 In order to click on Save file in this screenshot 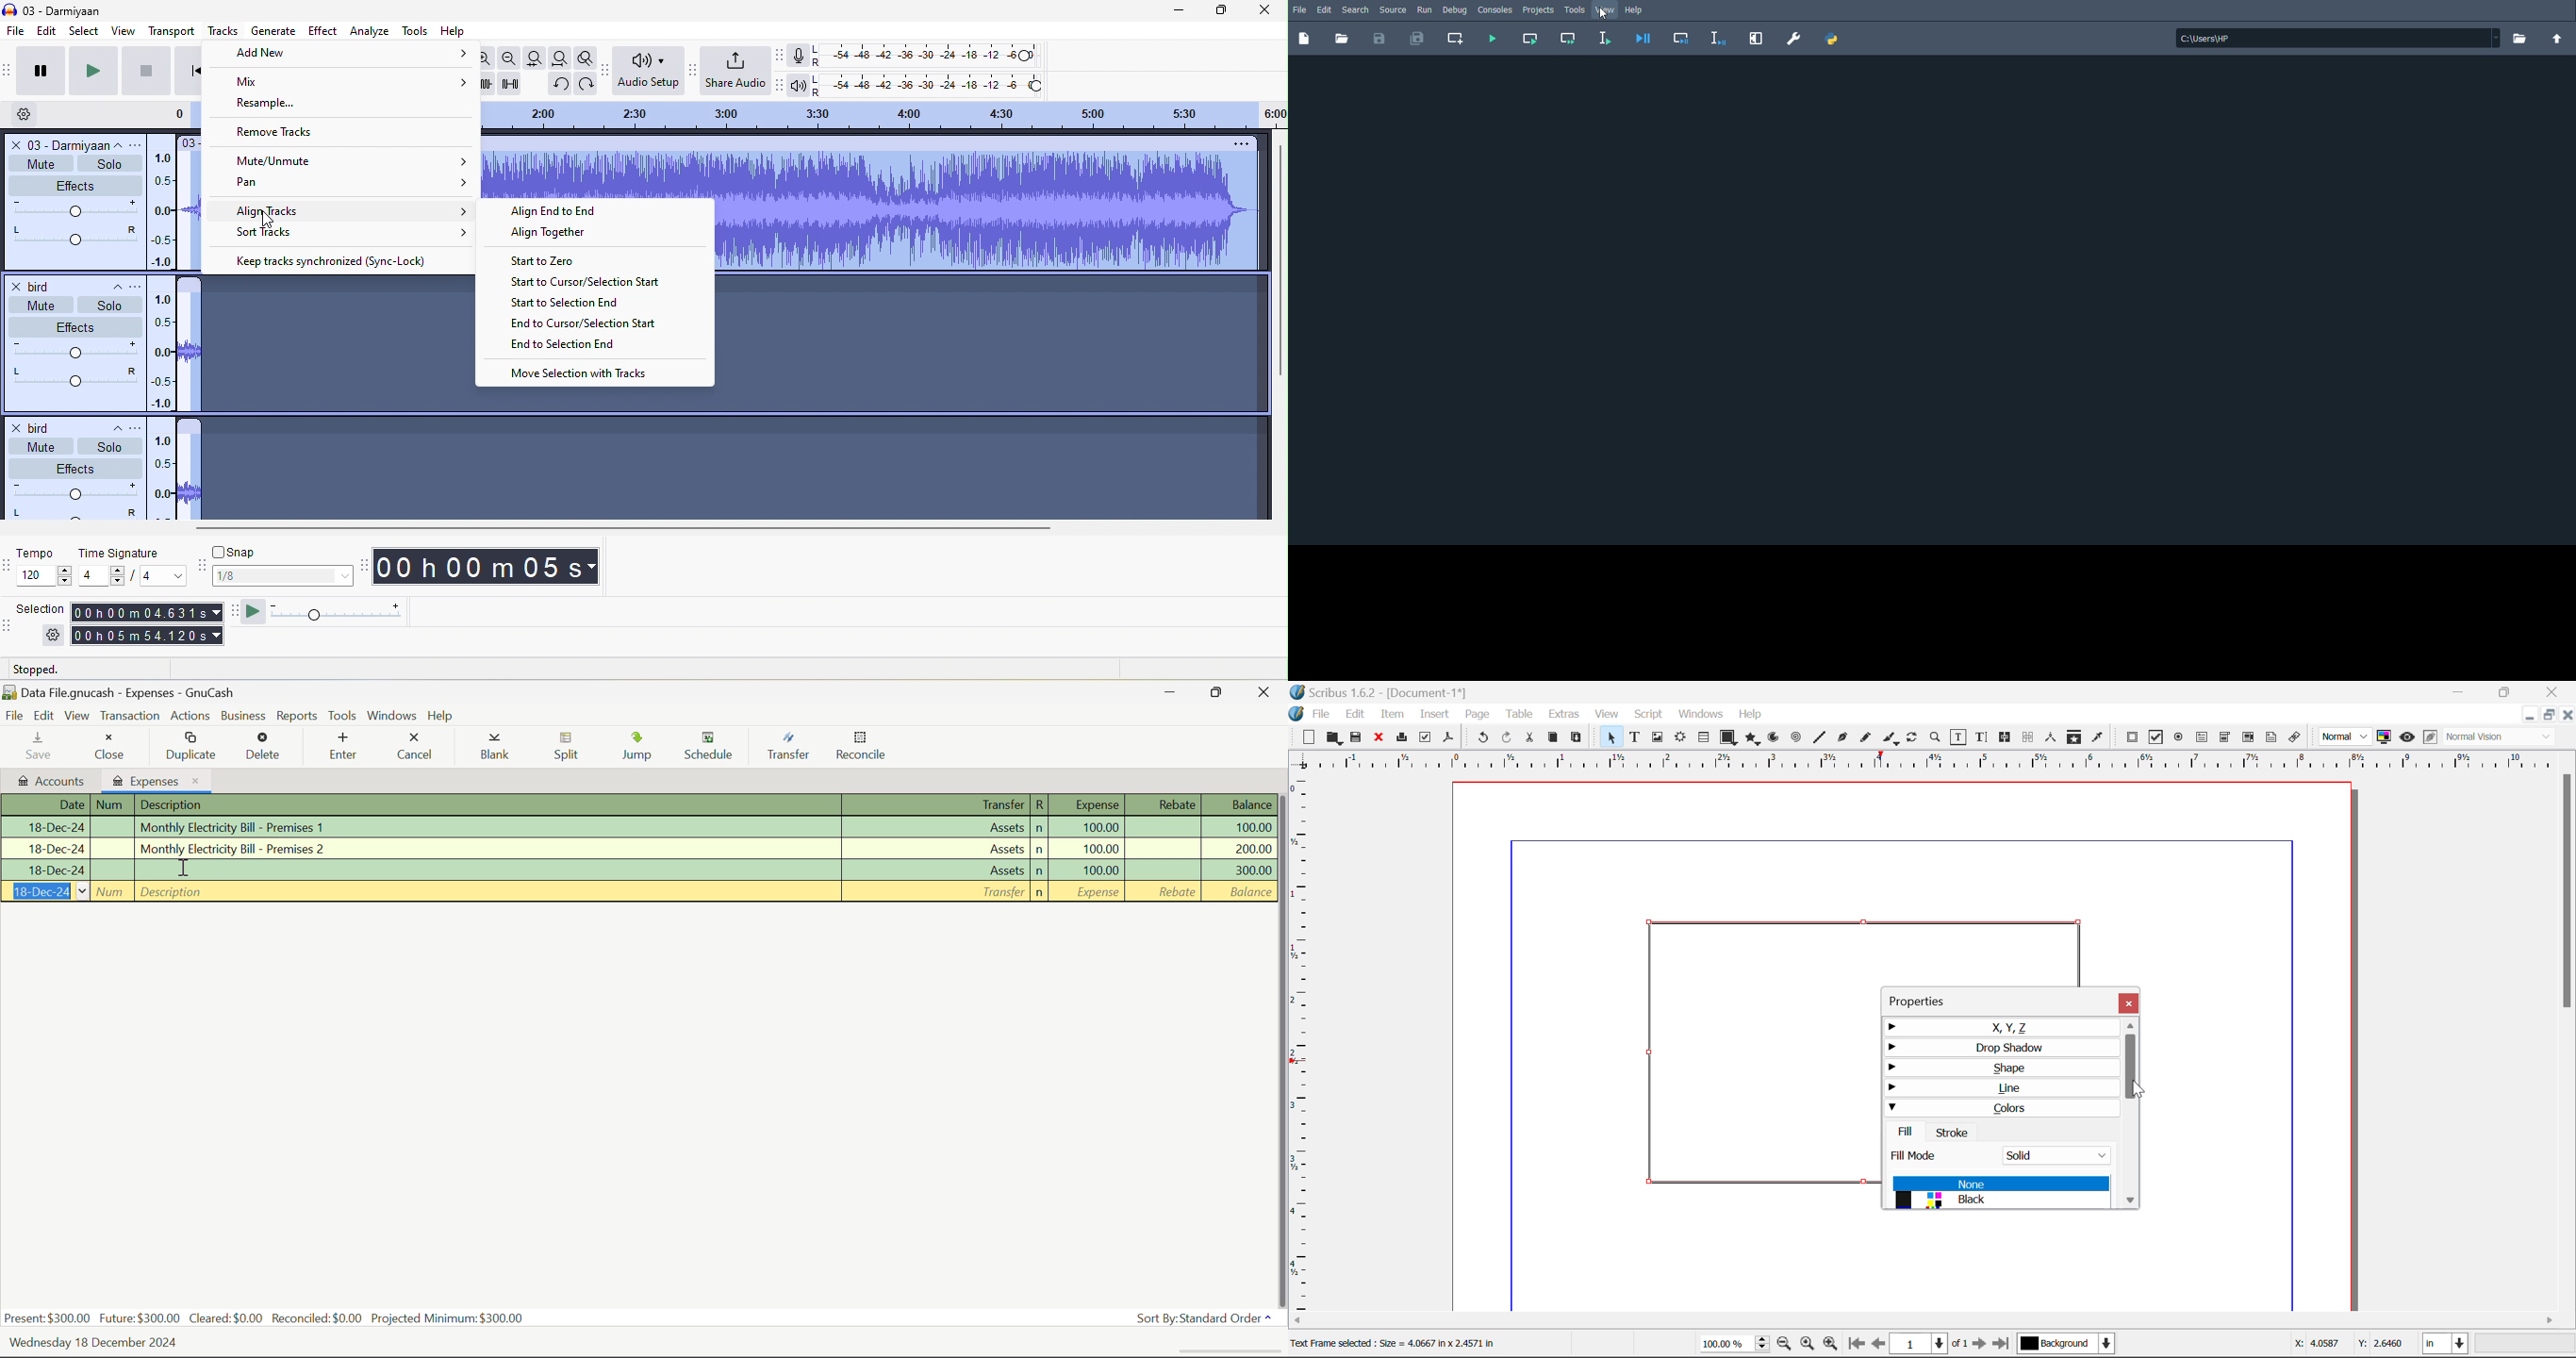, I will do `click(1379, 40)`.